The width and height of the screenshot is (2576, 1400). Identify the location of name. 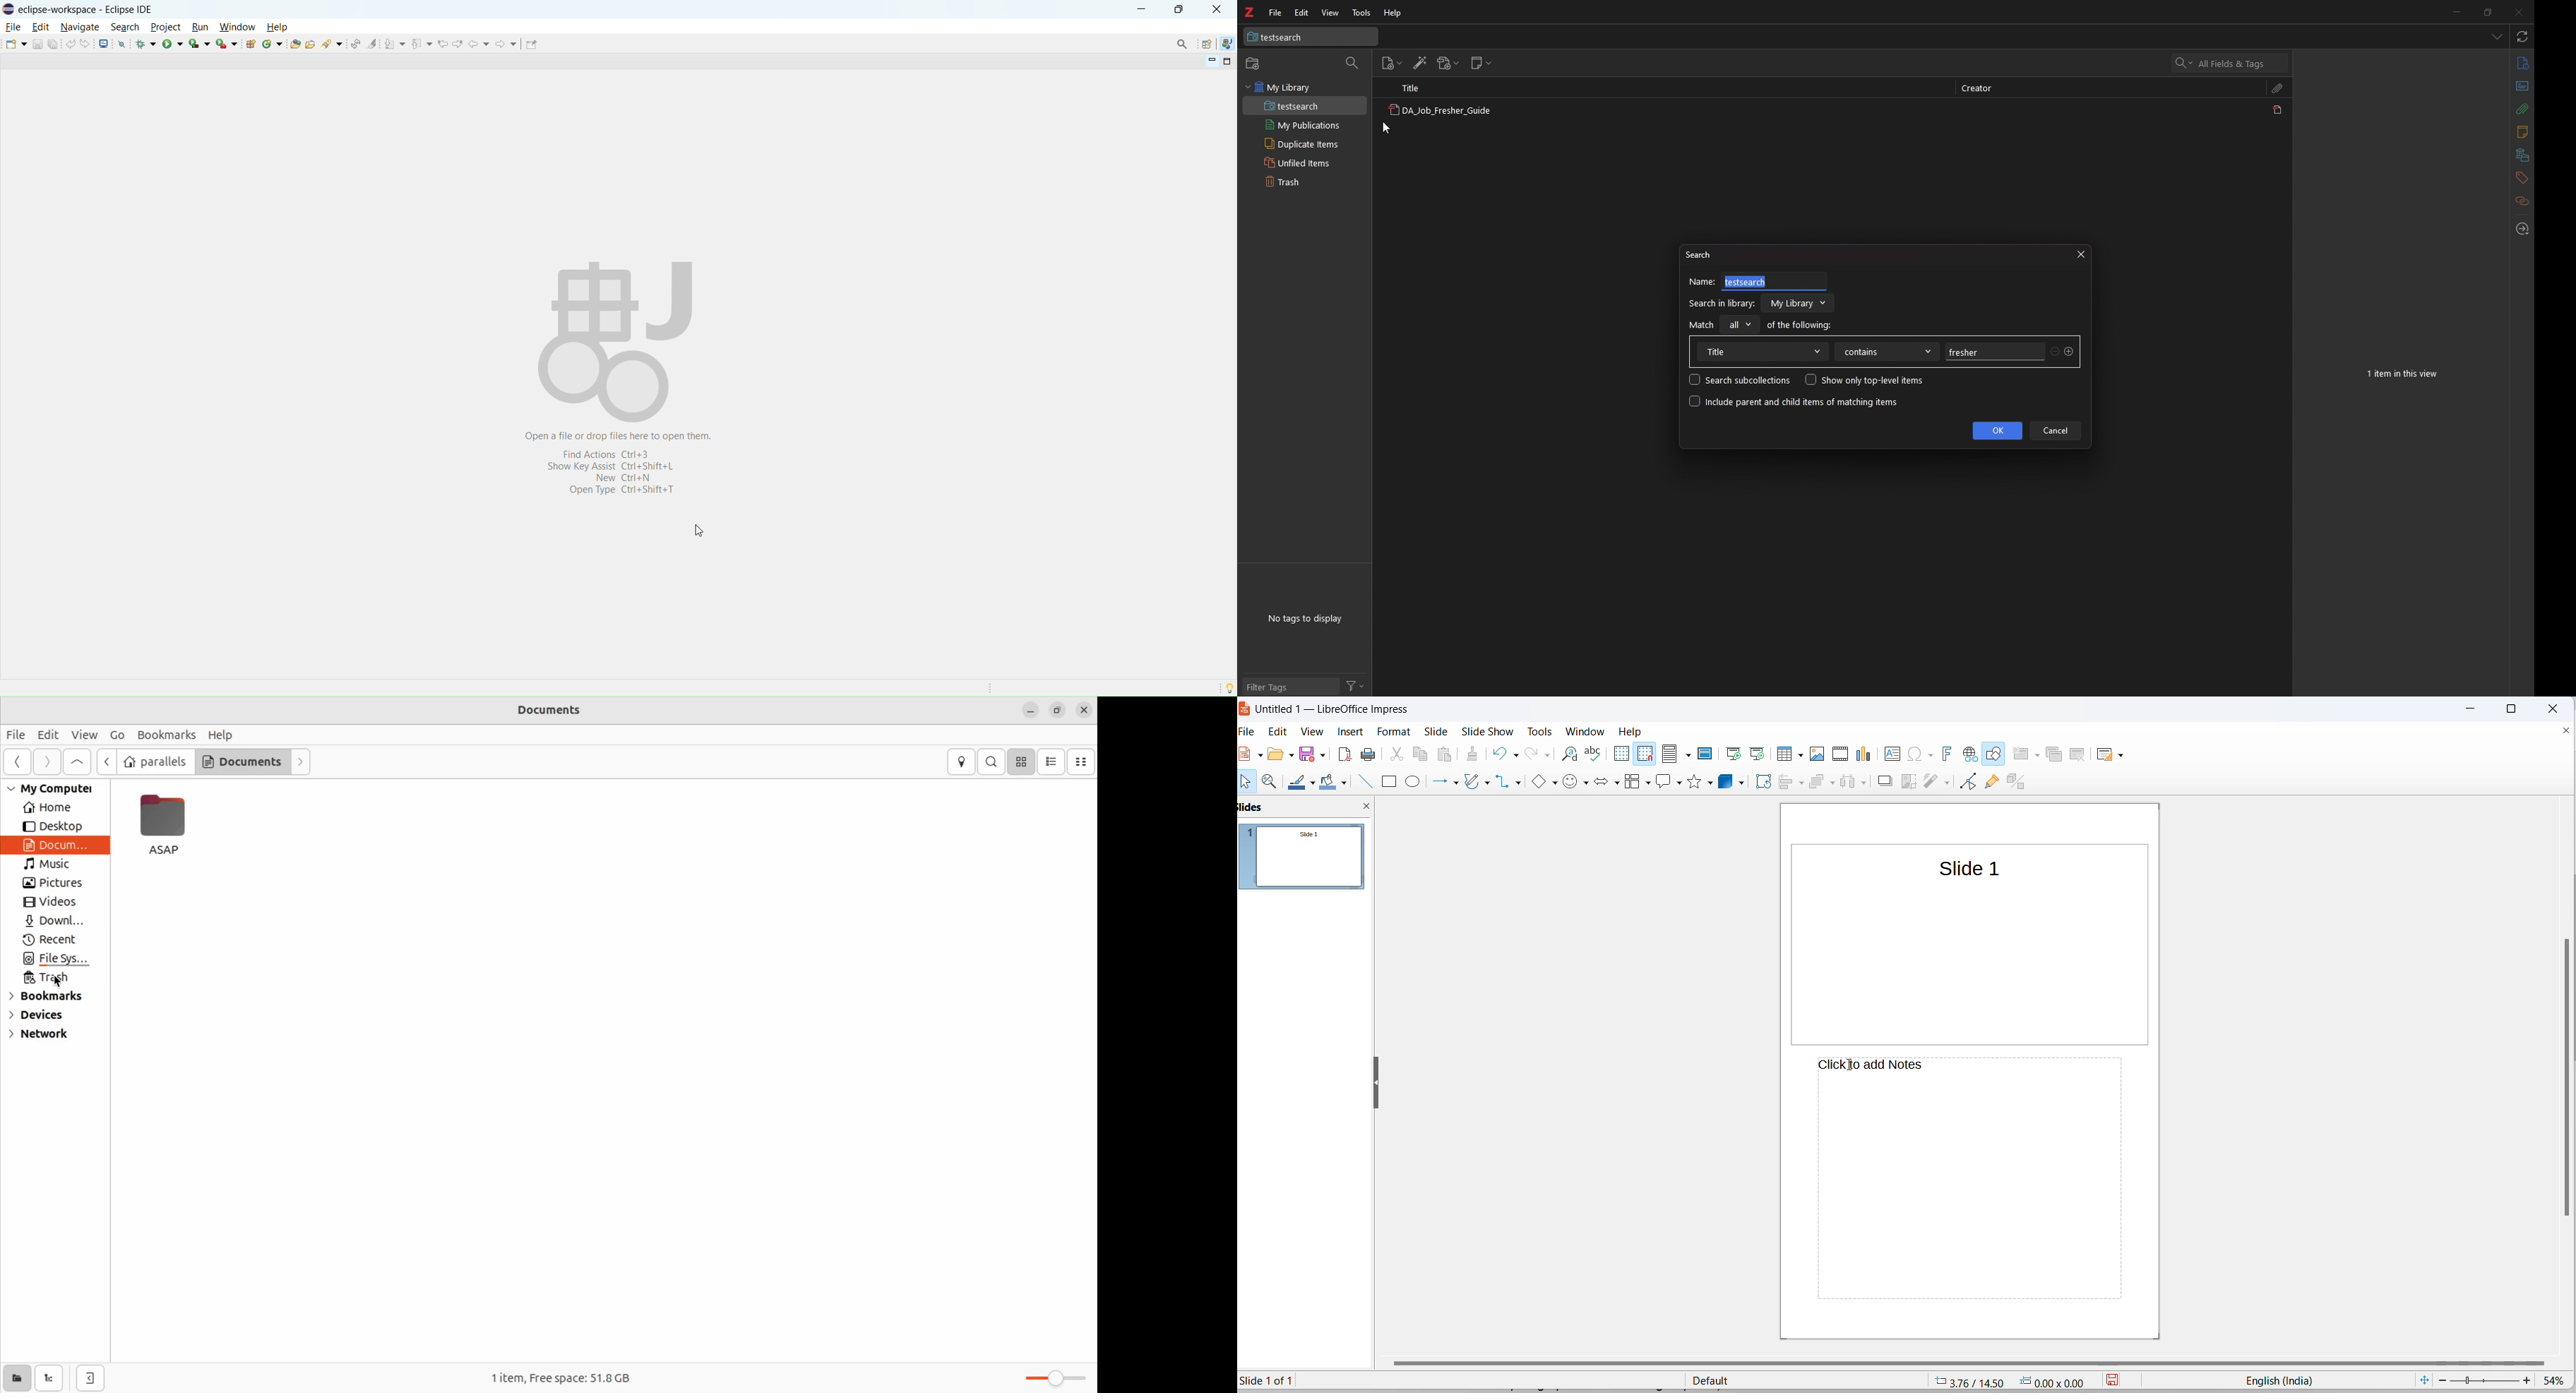
(1702, 281).